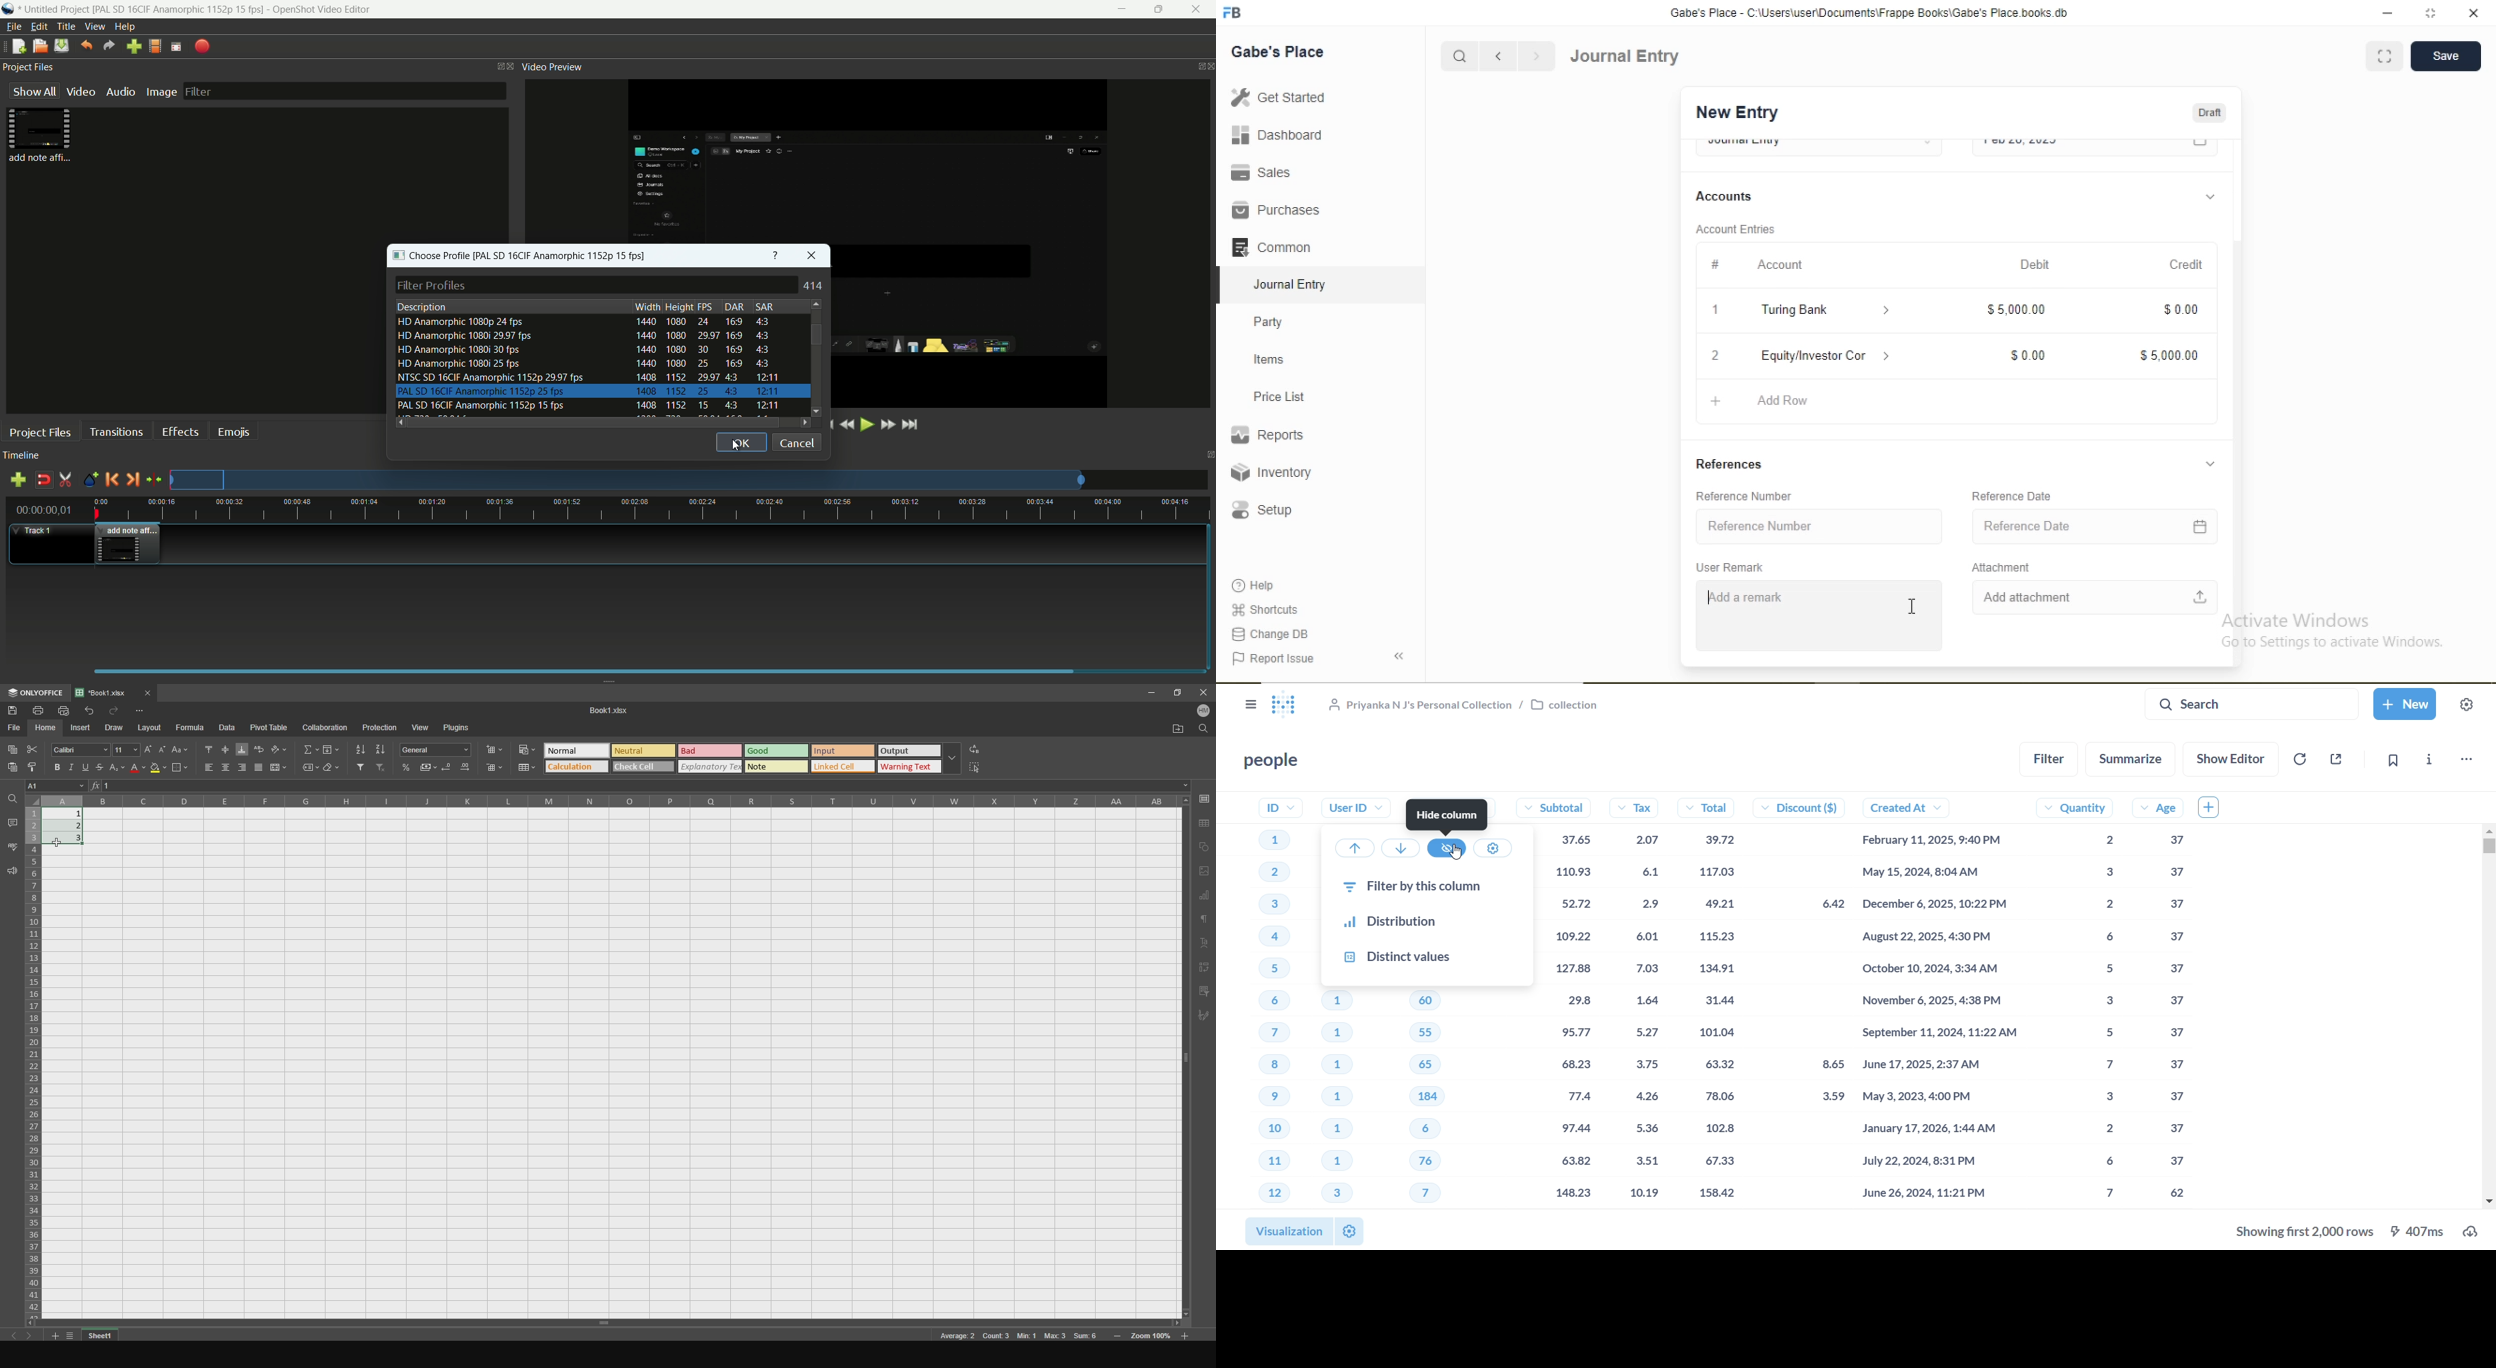 This screenshot has height=1372, width=2520. What do you see at coordinates (2405, 703) in the screenshot?
I see `new` at bounding box center [2405, 703].